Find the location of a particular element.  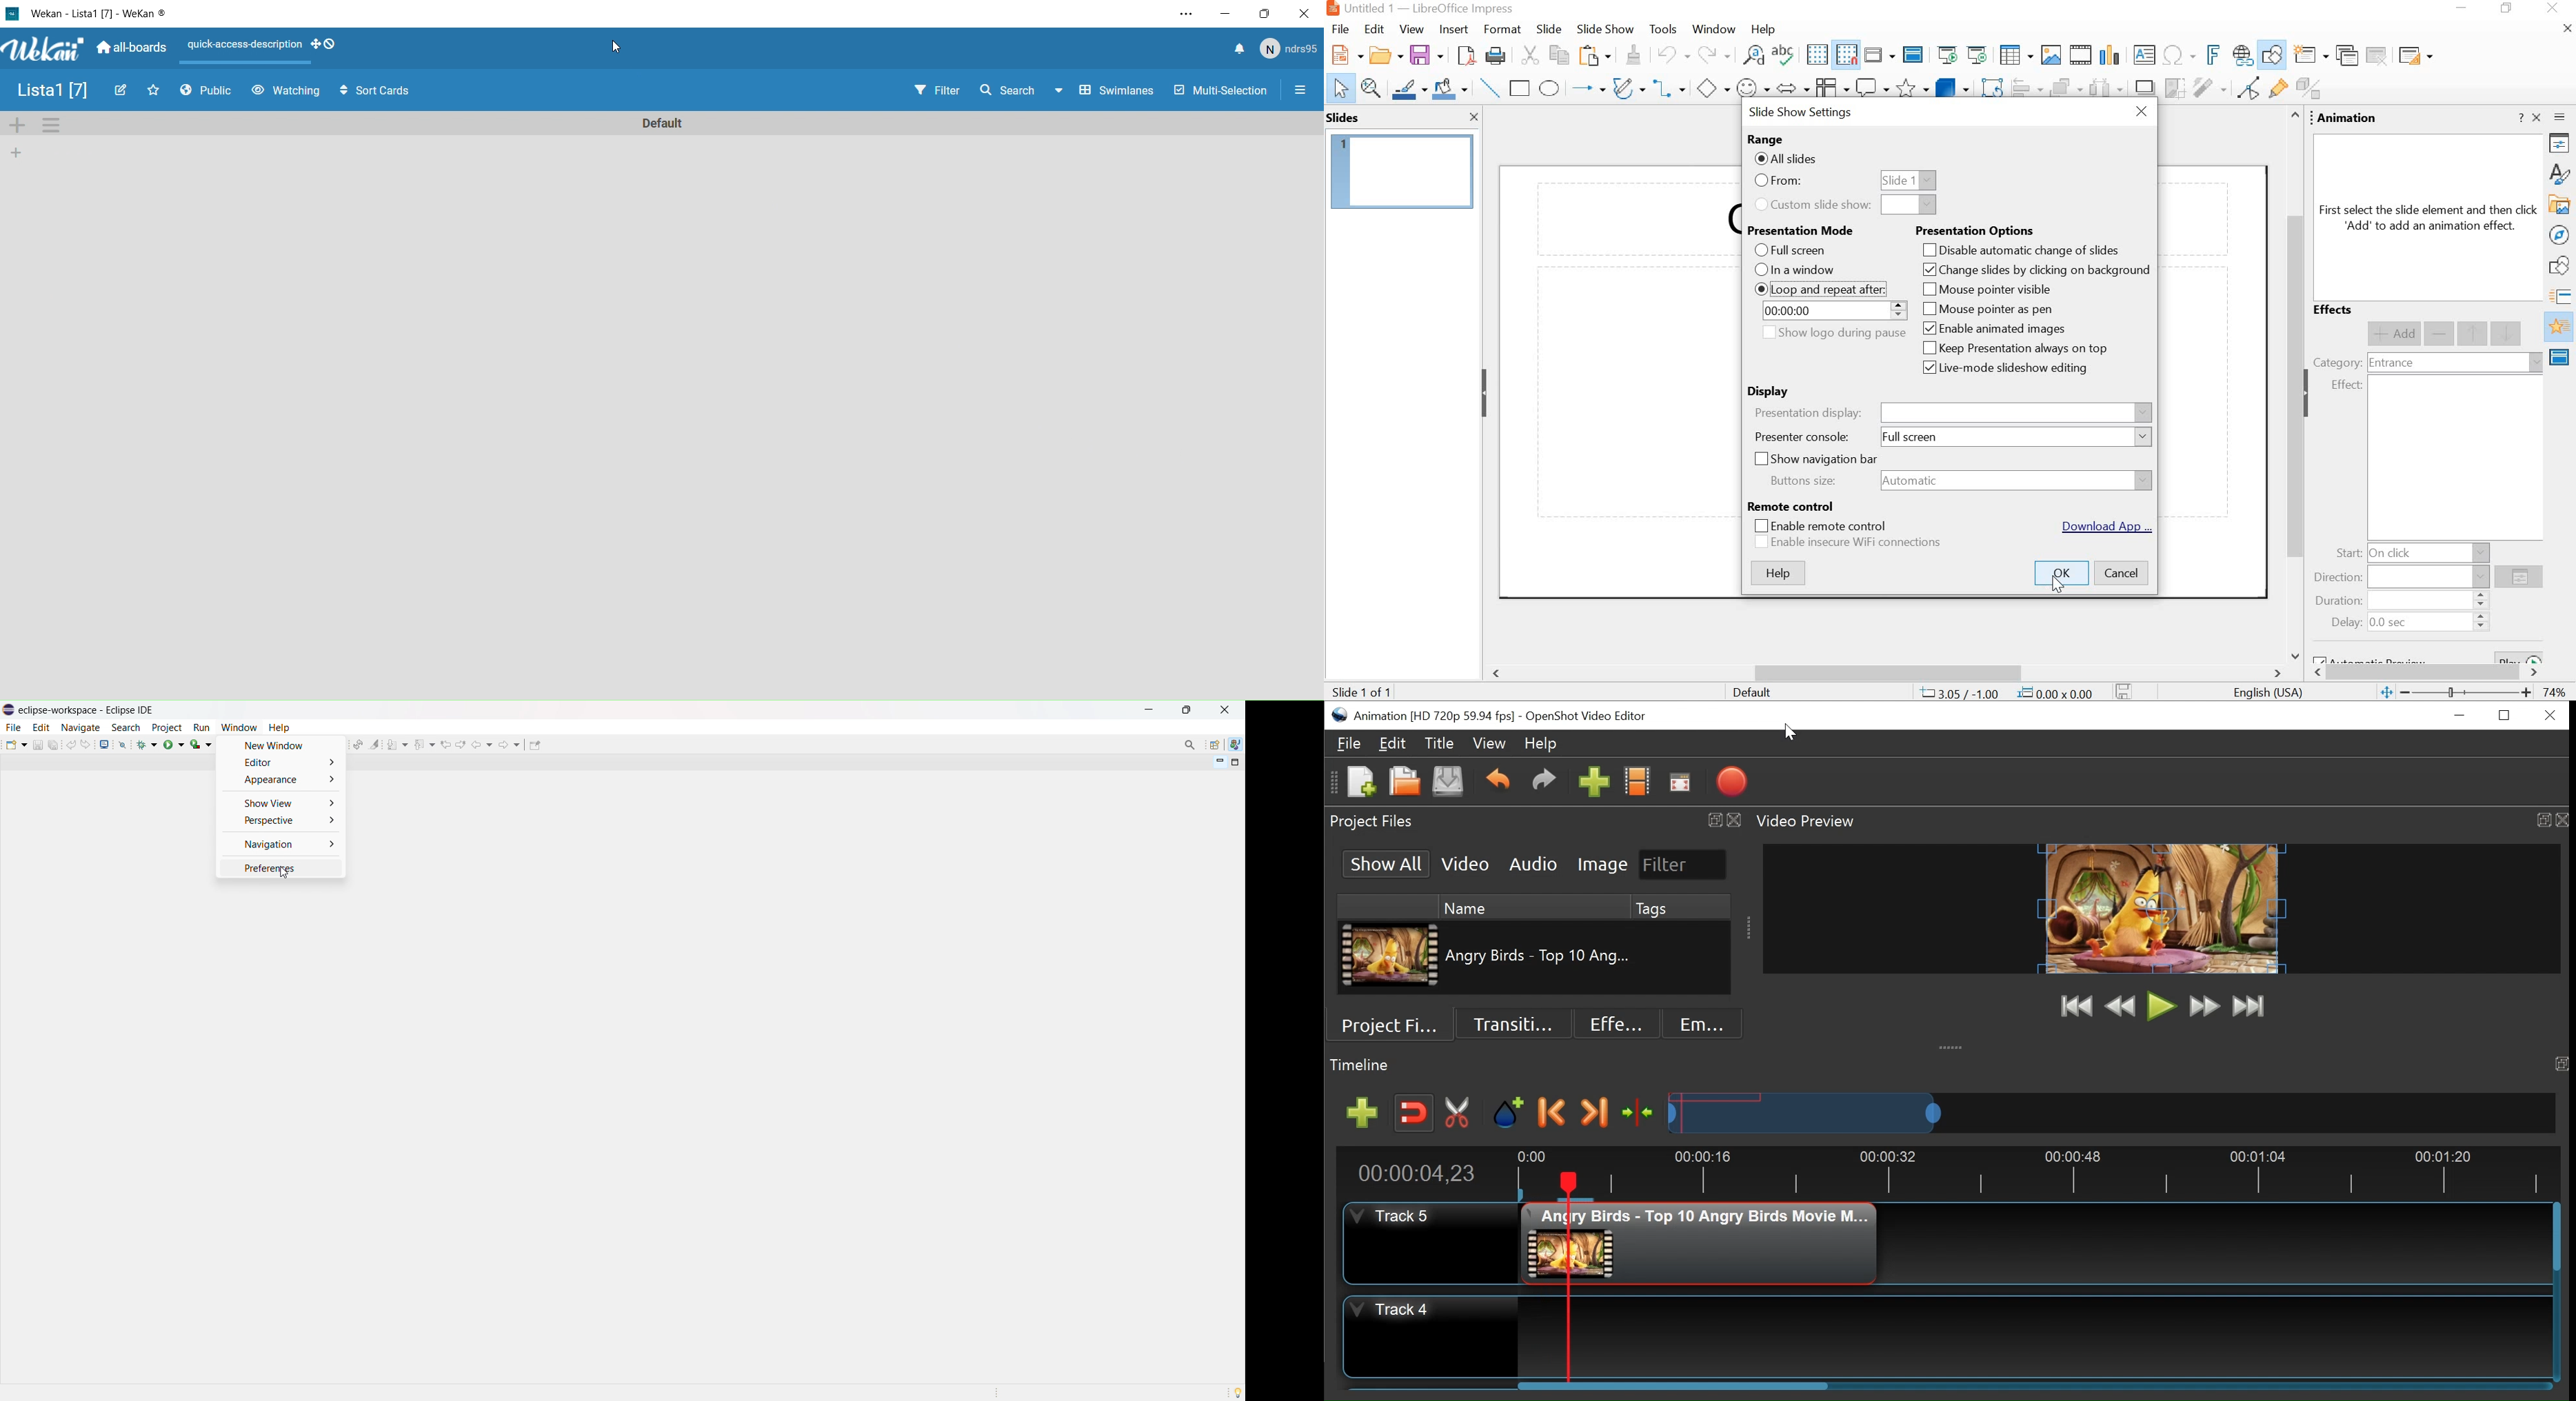

Fullscreen is located at coordinates (1679, 781).